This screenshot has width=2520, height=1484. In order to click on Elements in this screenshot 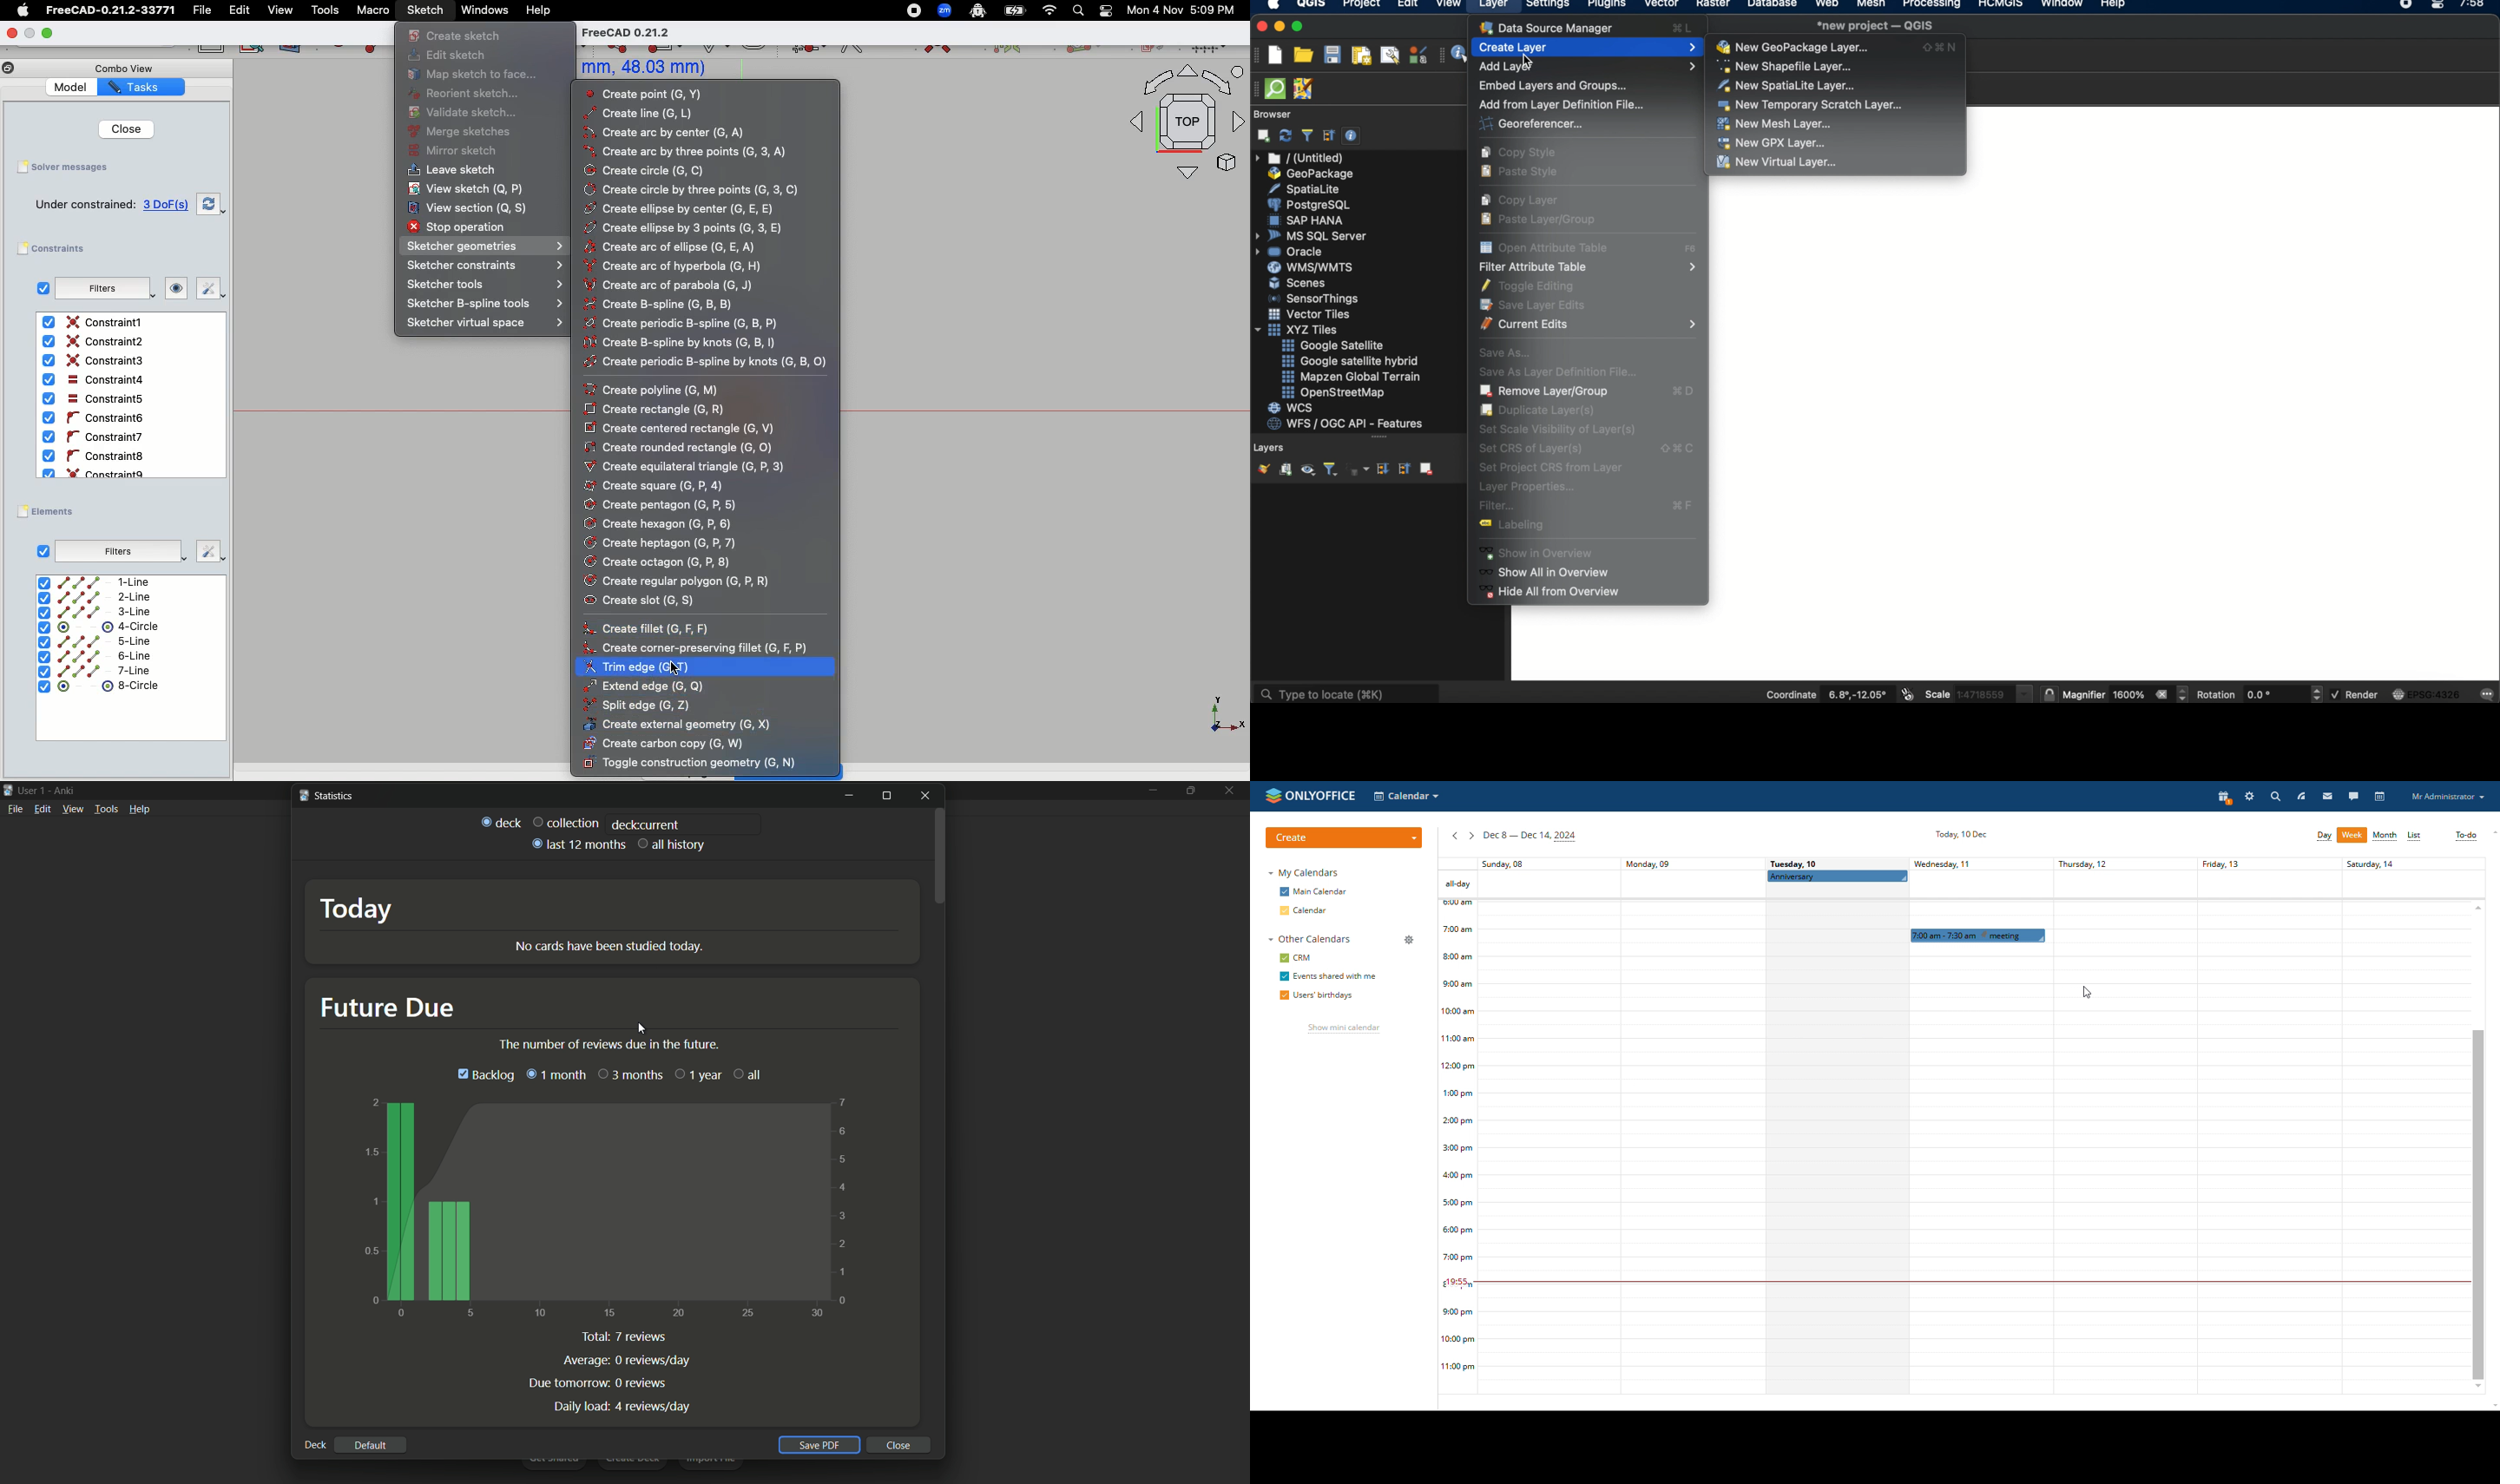, I will do `click(50, 511)`.